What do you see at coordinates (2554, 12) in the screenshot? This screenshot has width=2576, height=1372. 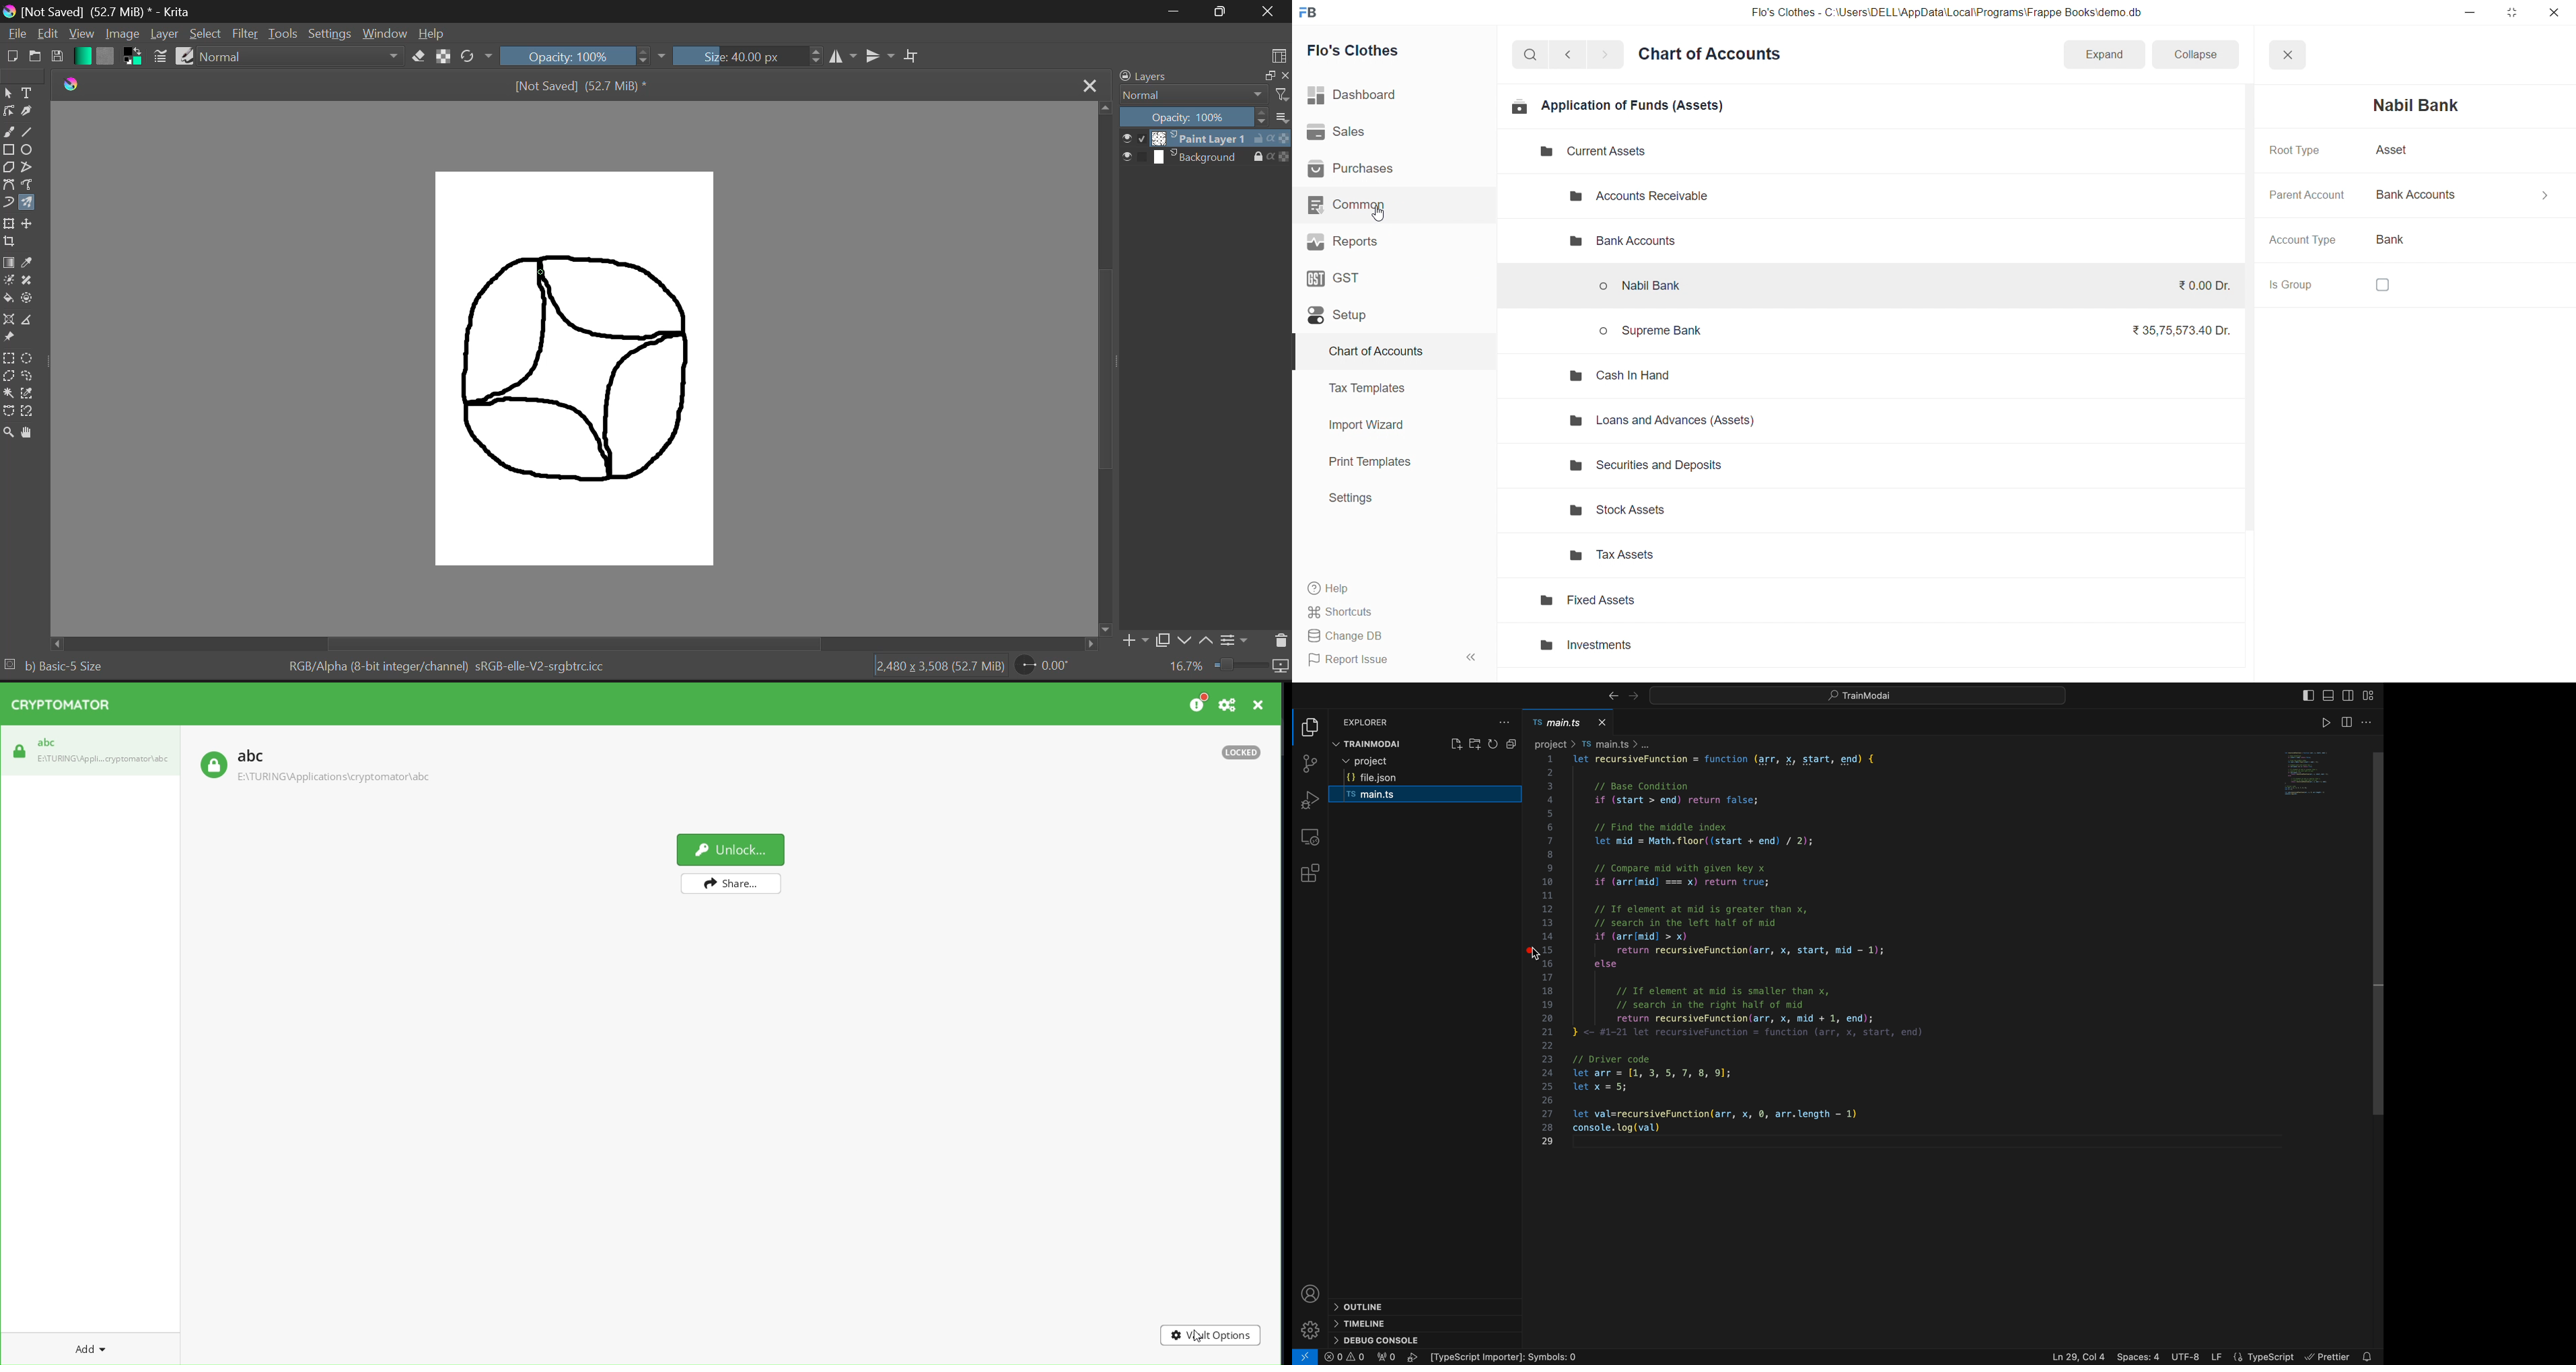 I see `close` at bounding box center [2554, 12].